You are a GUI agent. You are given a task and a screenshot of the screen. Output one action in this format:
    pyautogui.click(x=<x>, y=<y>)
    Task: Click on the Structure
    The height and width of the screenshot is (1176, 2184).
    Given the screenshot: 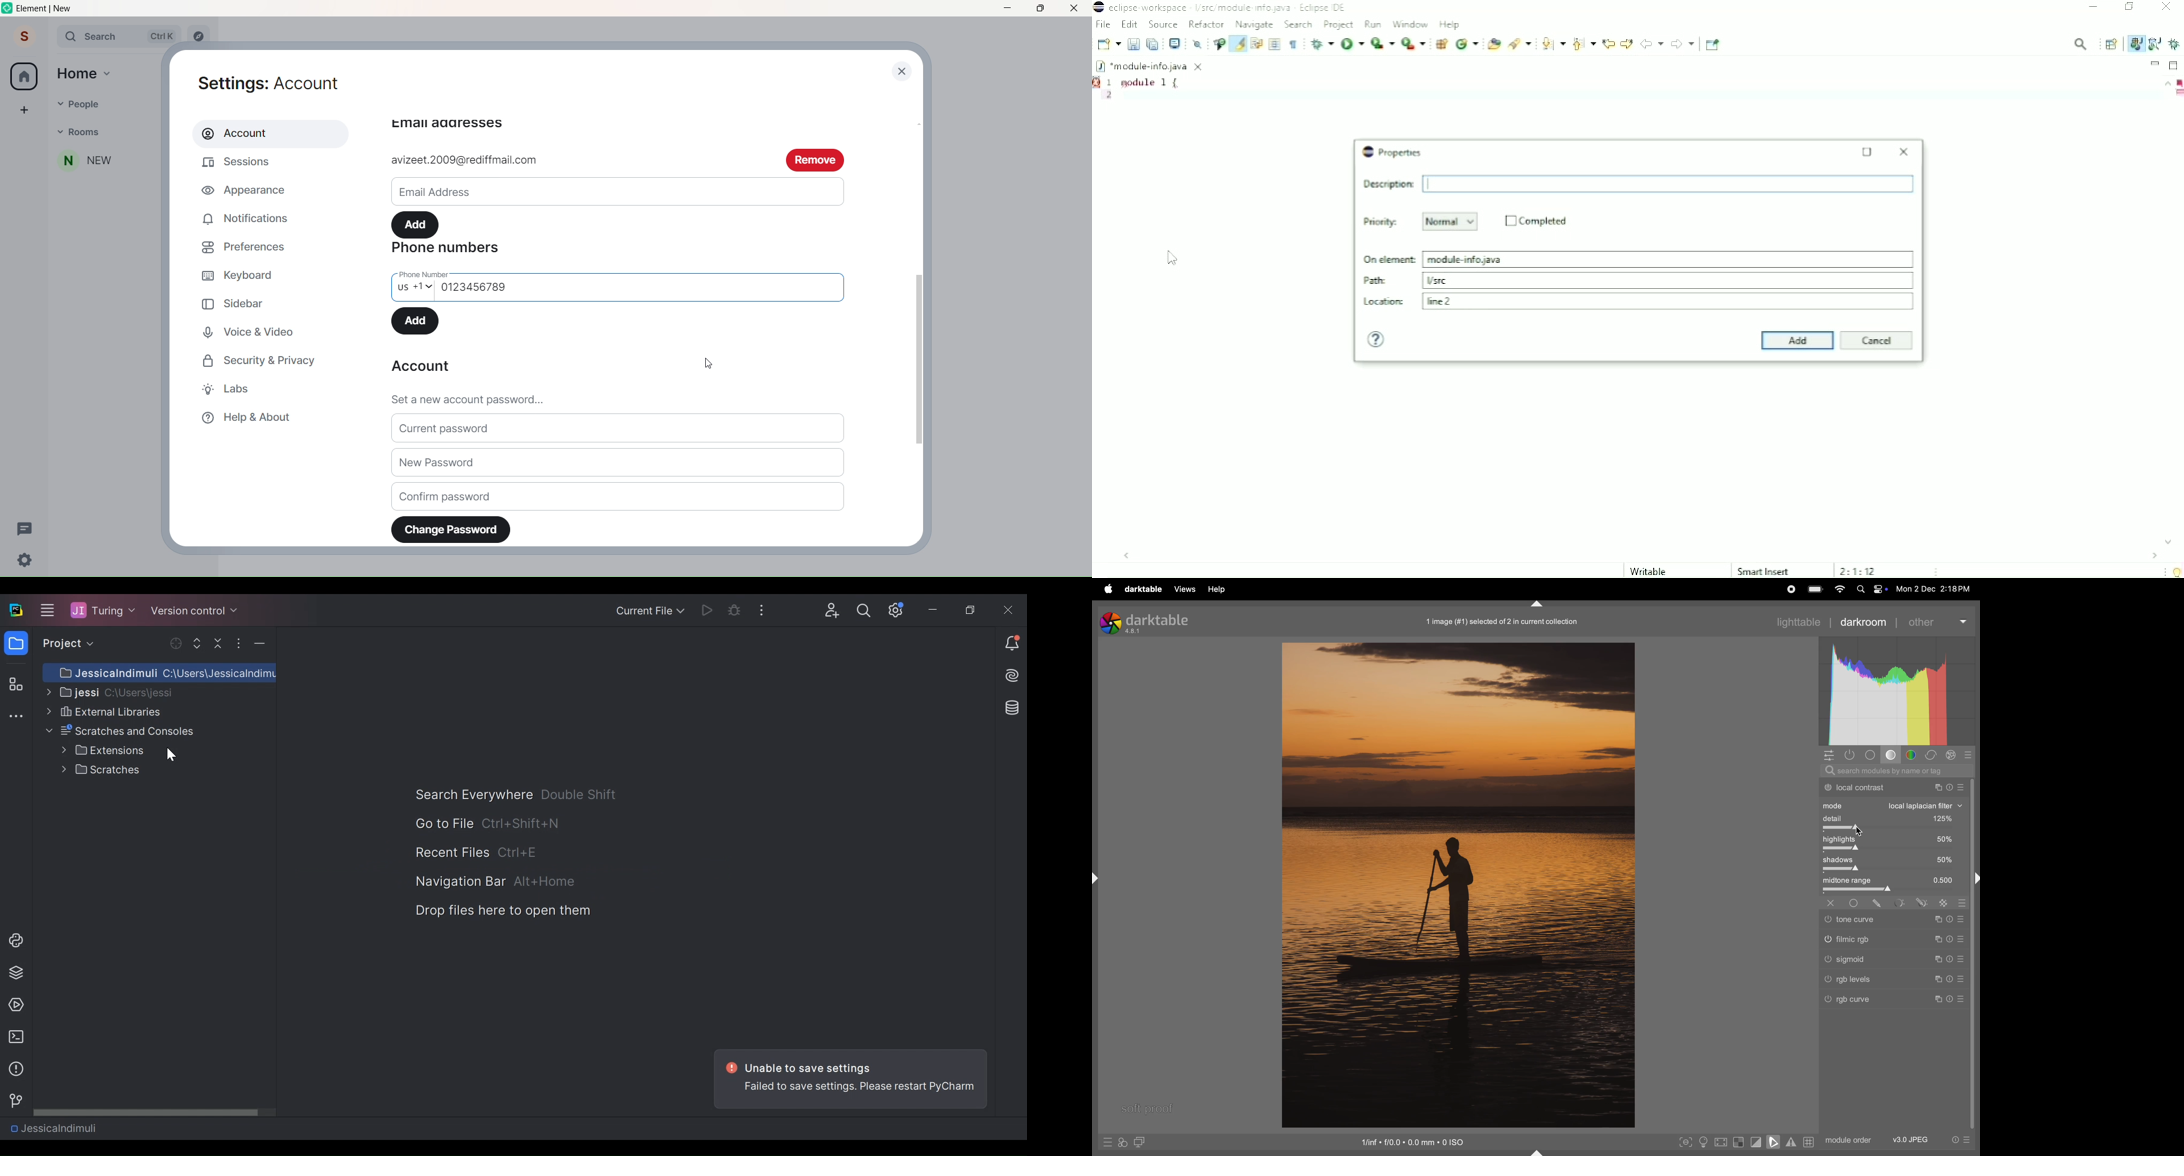 What is the action you would take?
    pyautogui.click(x=14, y=685)
    